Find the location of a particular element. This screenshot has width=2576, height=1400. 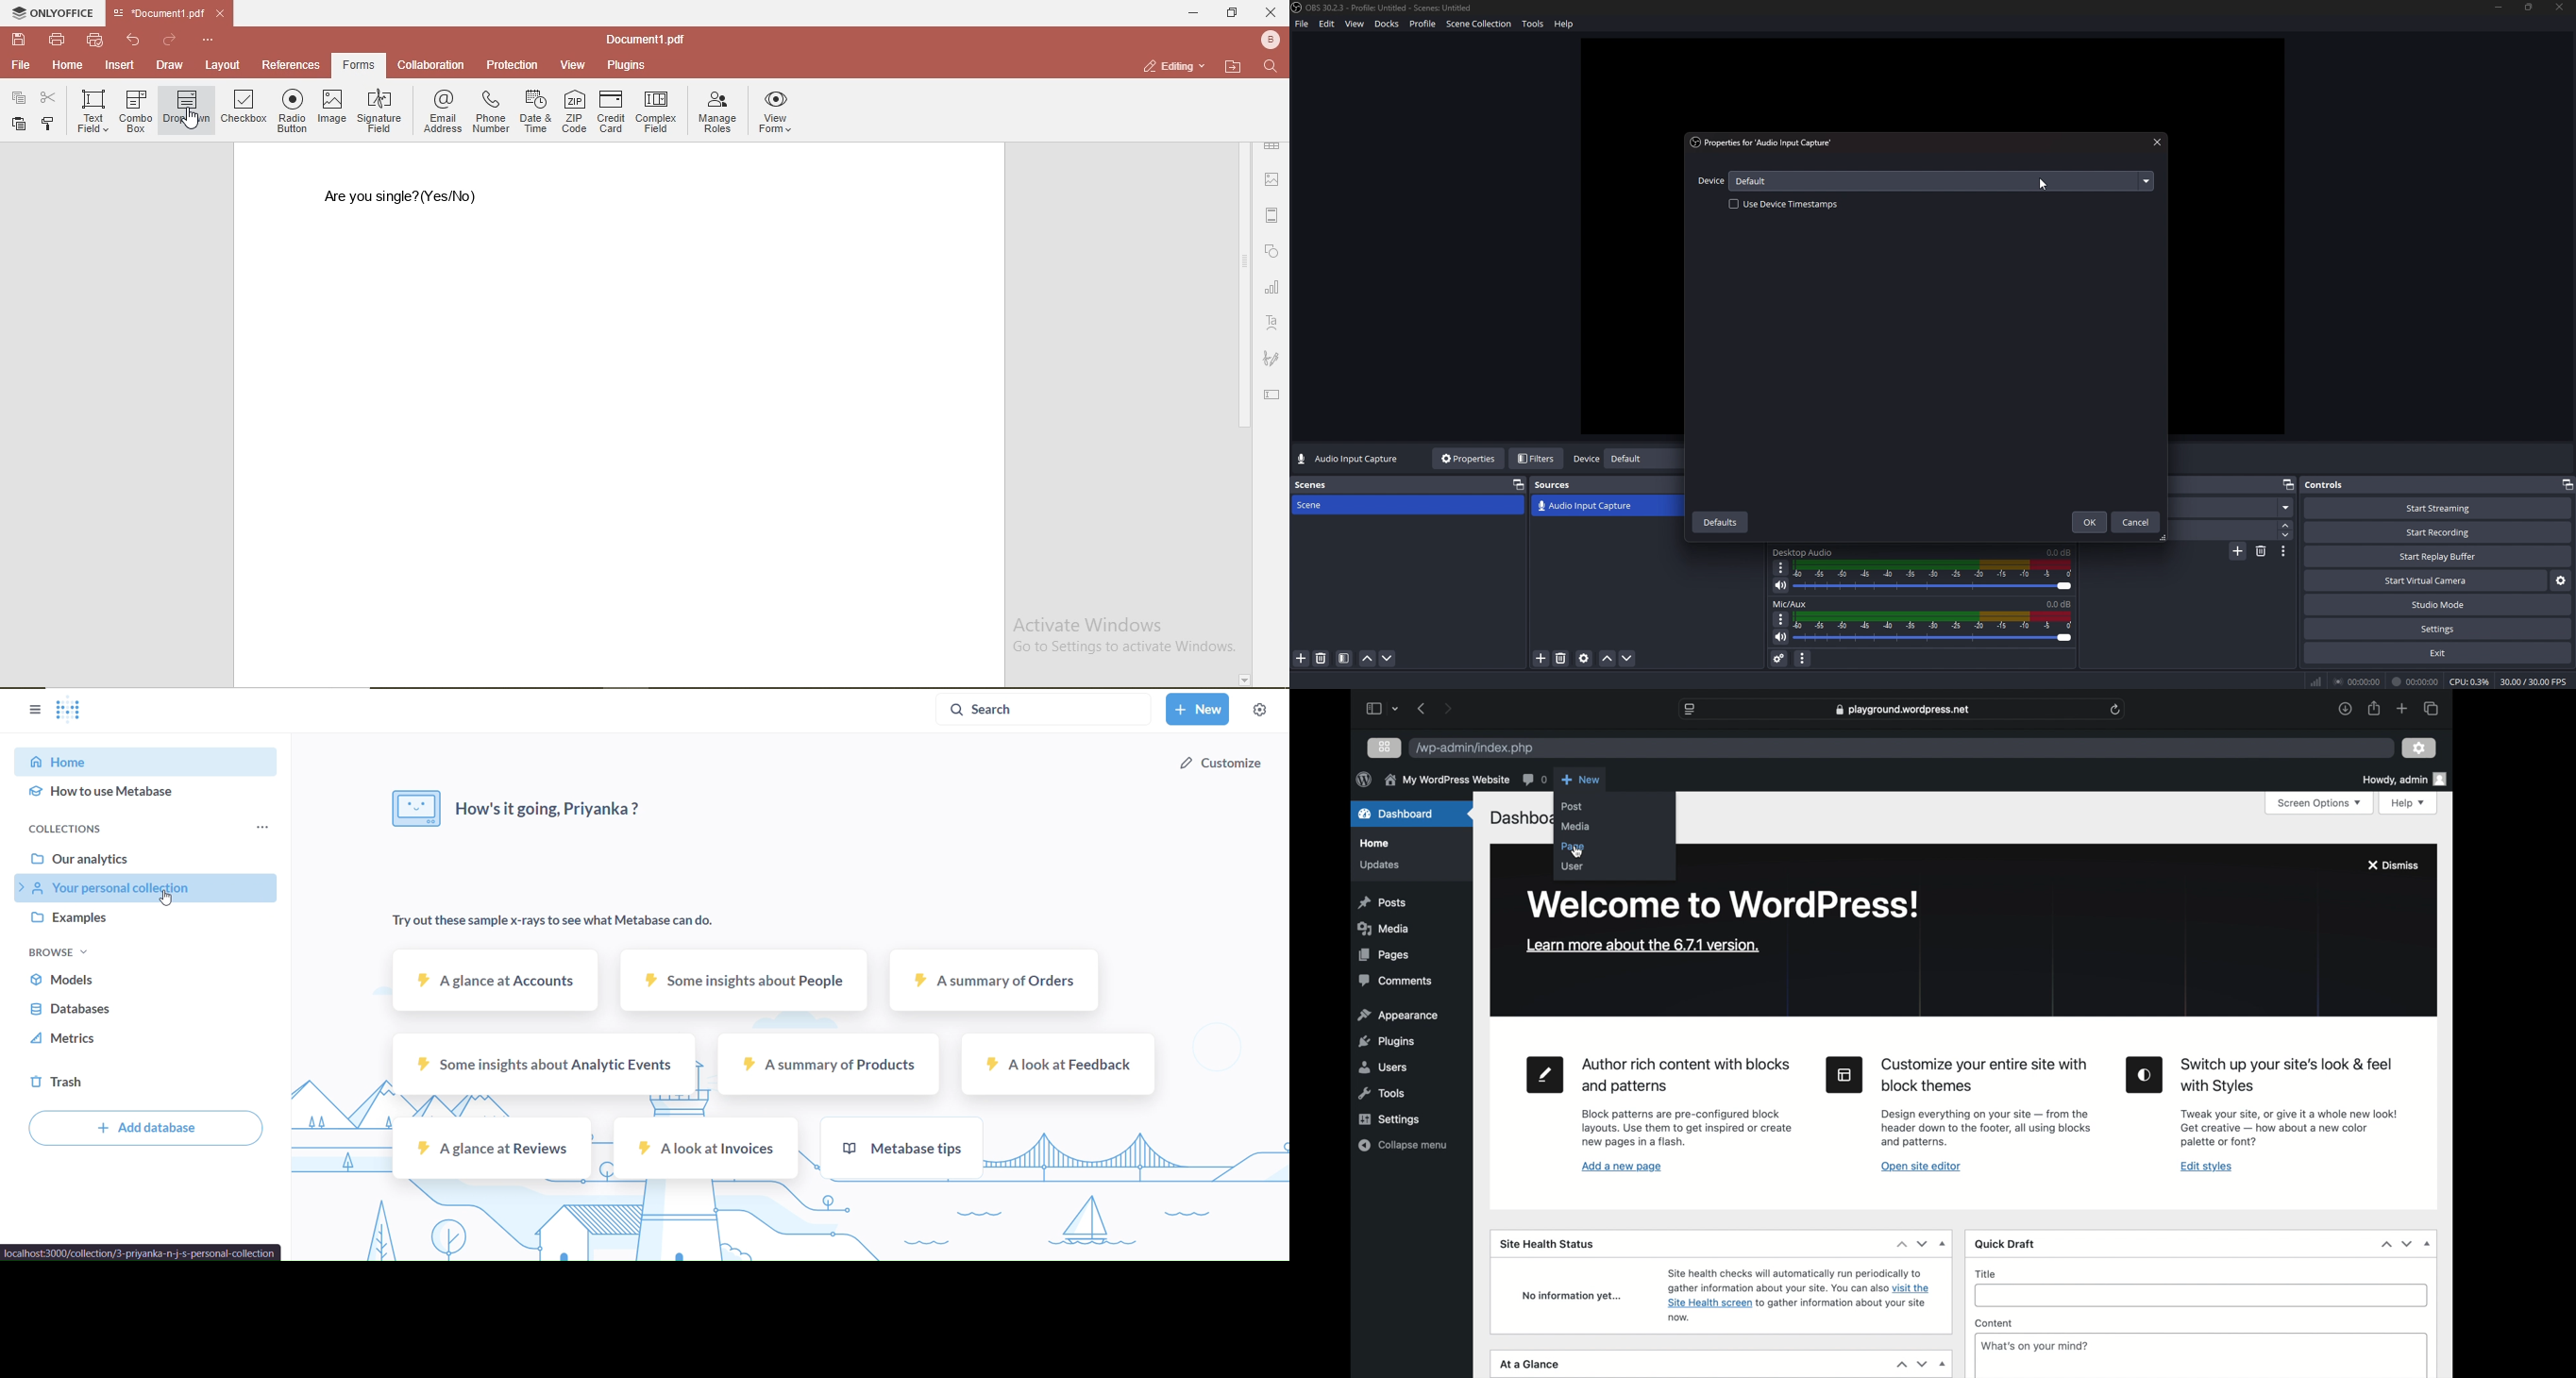

close is located at coordinates (2157, 142).